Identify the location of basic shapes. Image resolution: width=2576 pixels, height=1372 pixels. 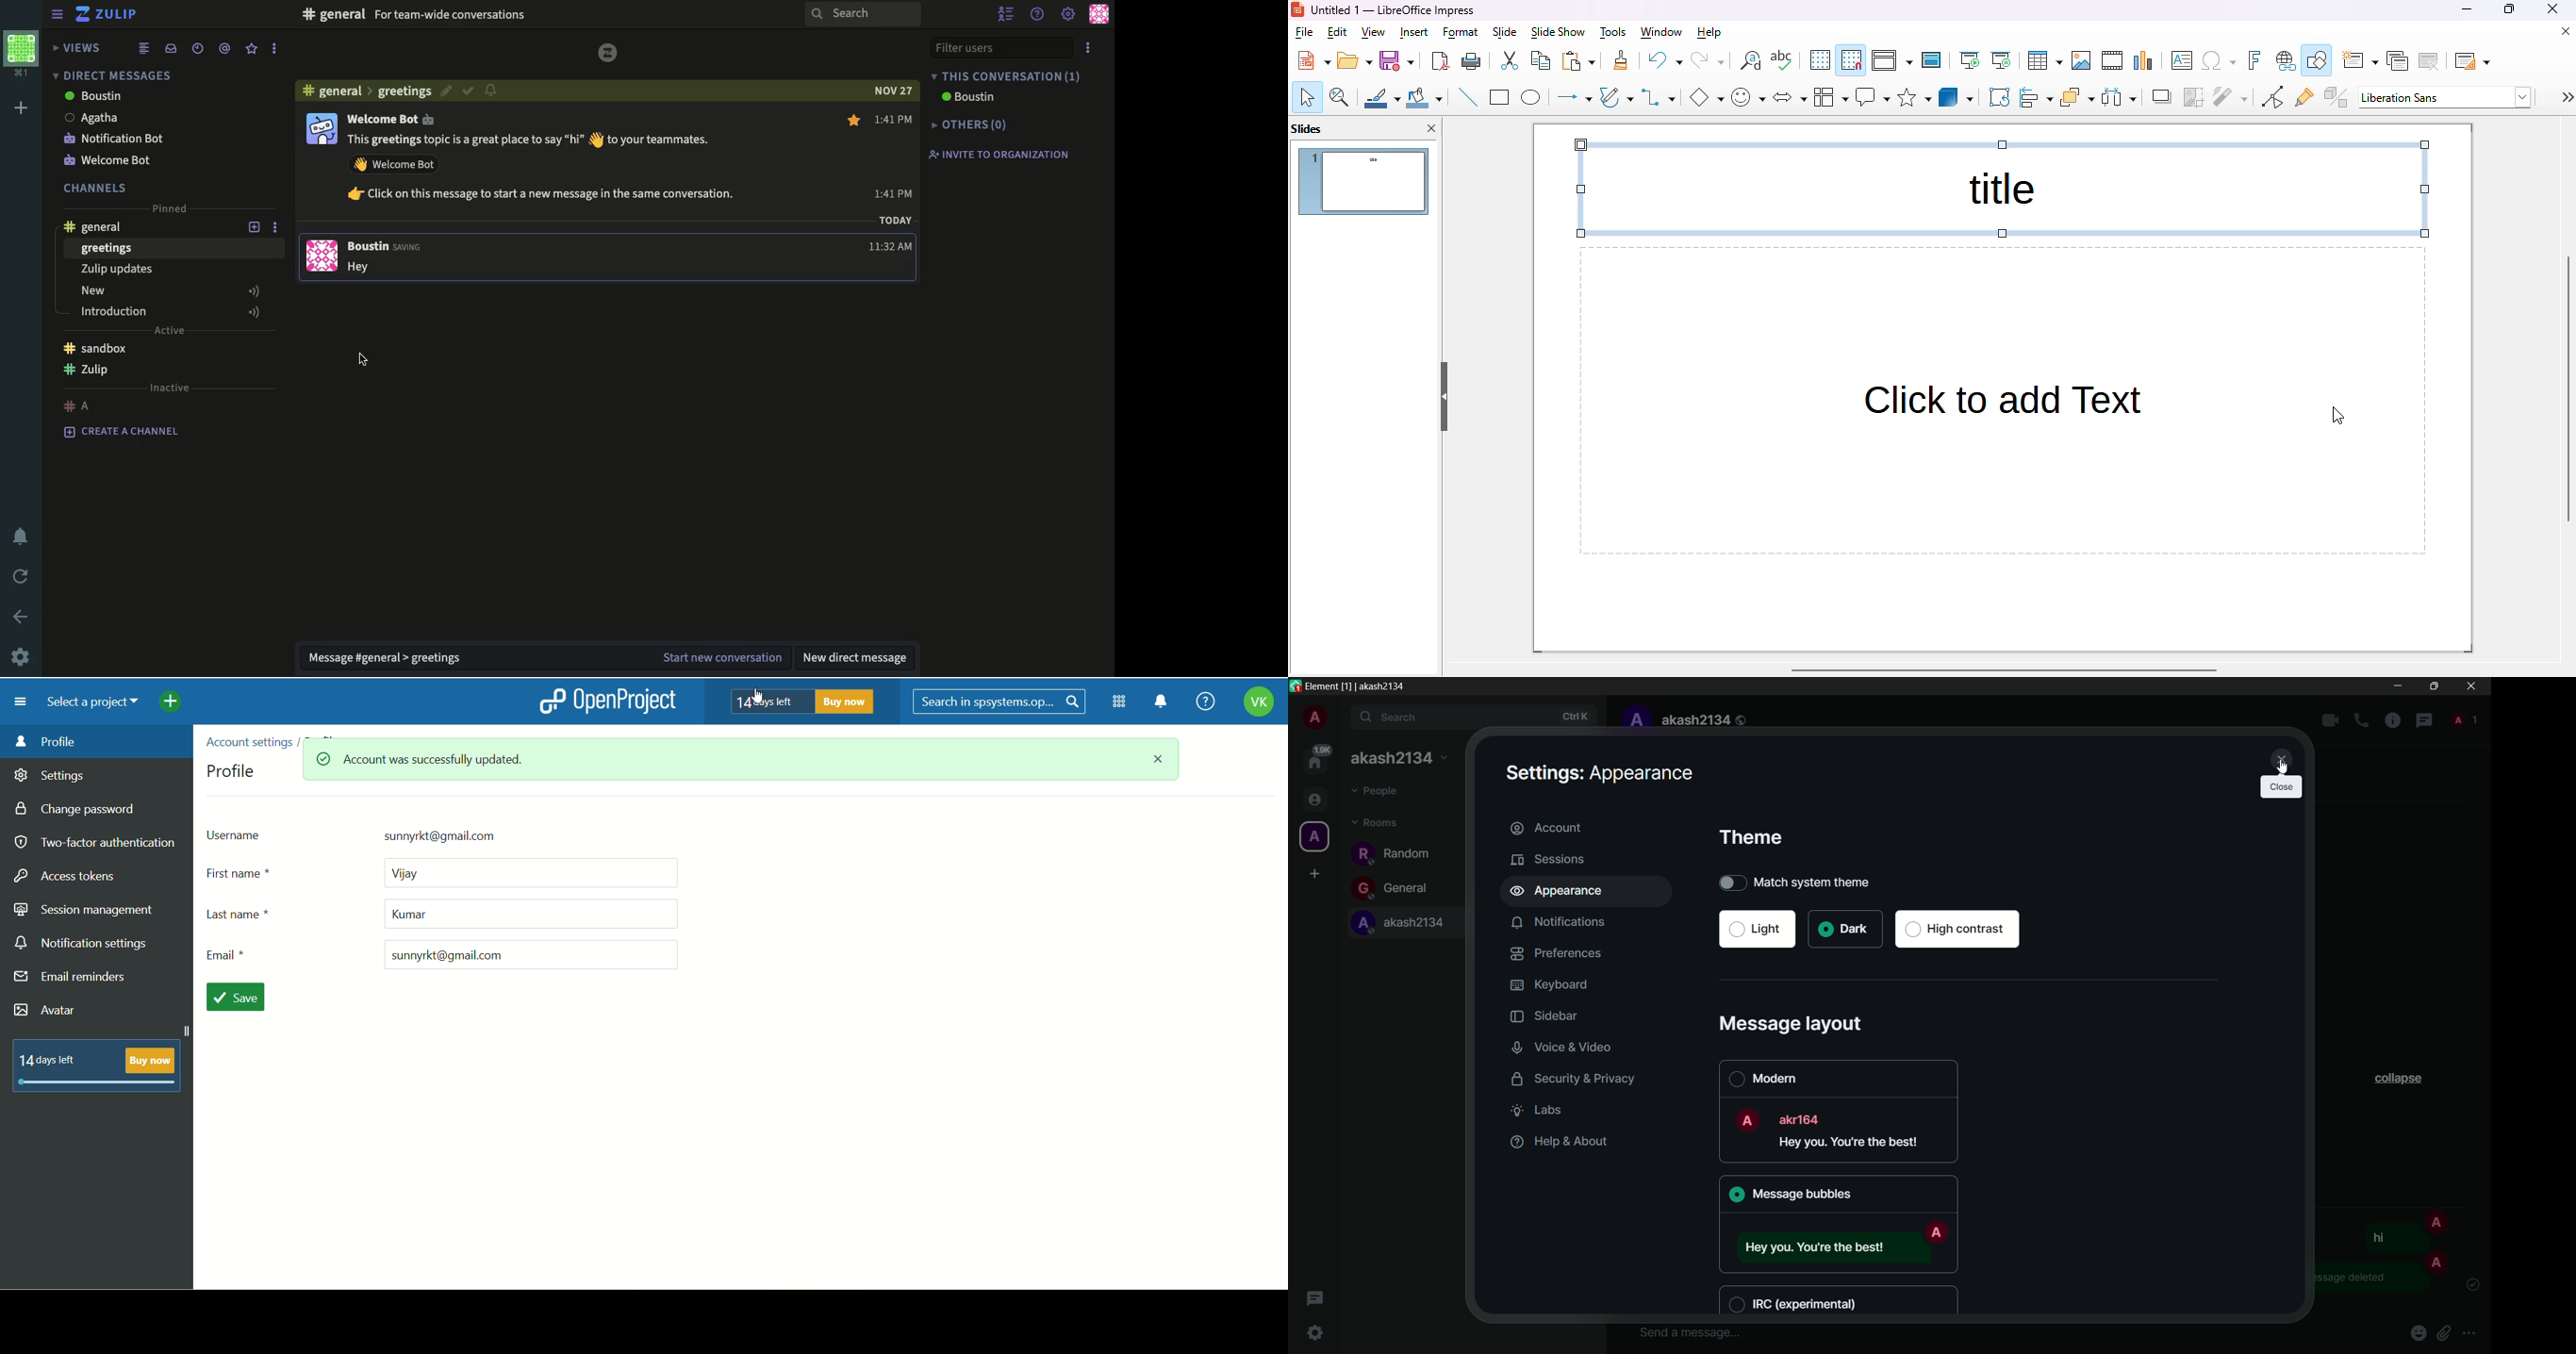
(1707, 97).